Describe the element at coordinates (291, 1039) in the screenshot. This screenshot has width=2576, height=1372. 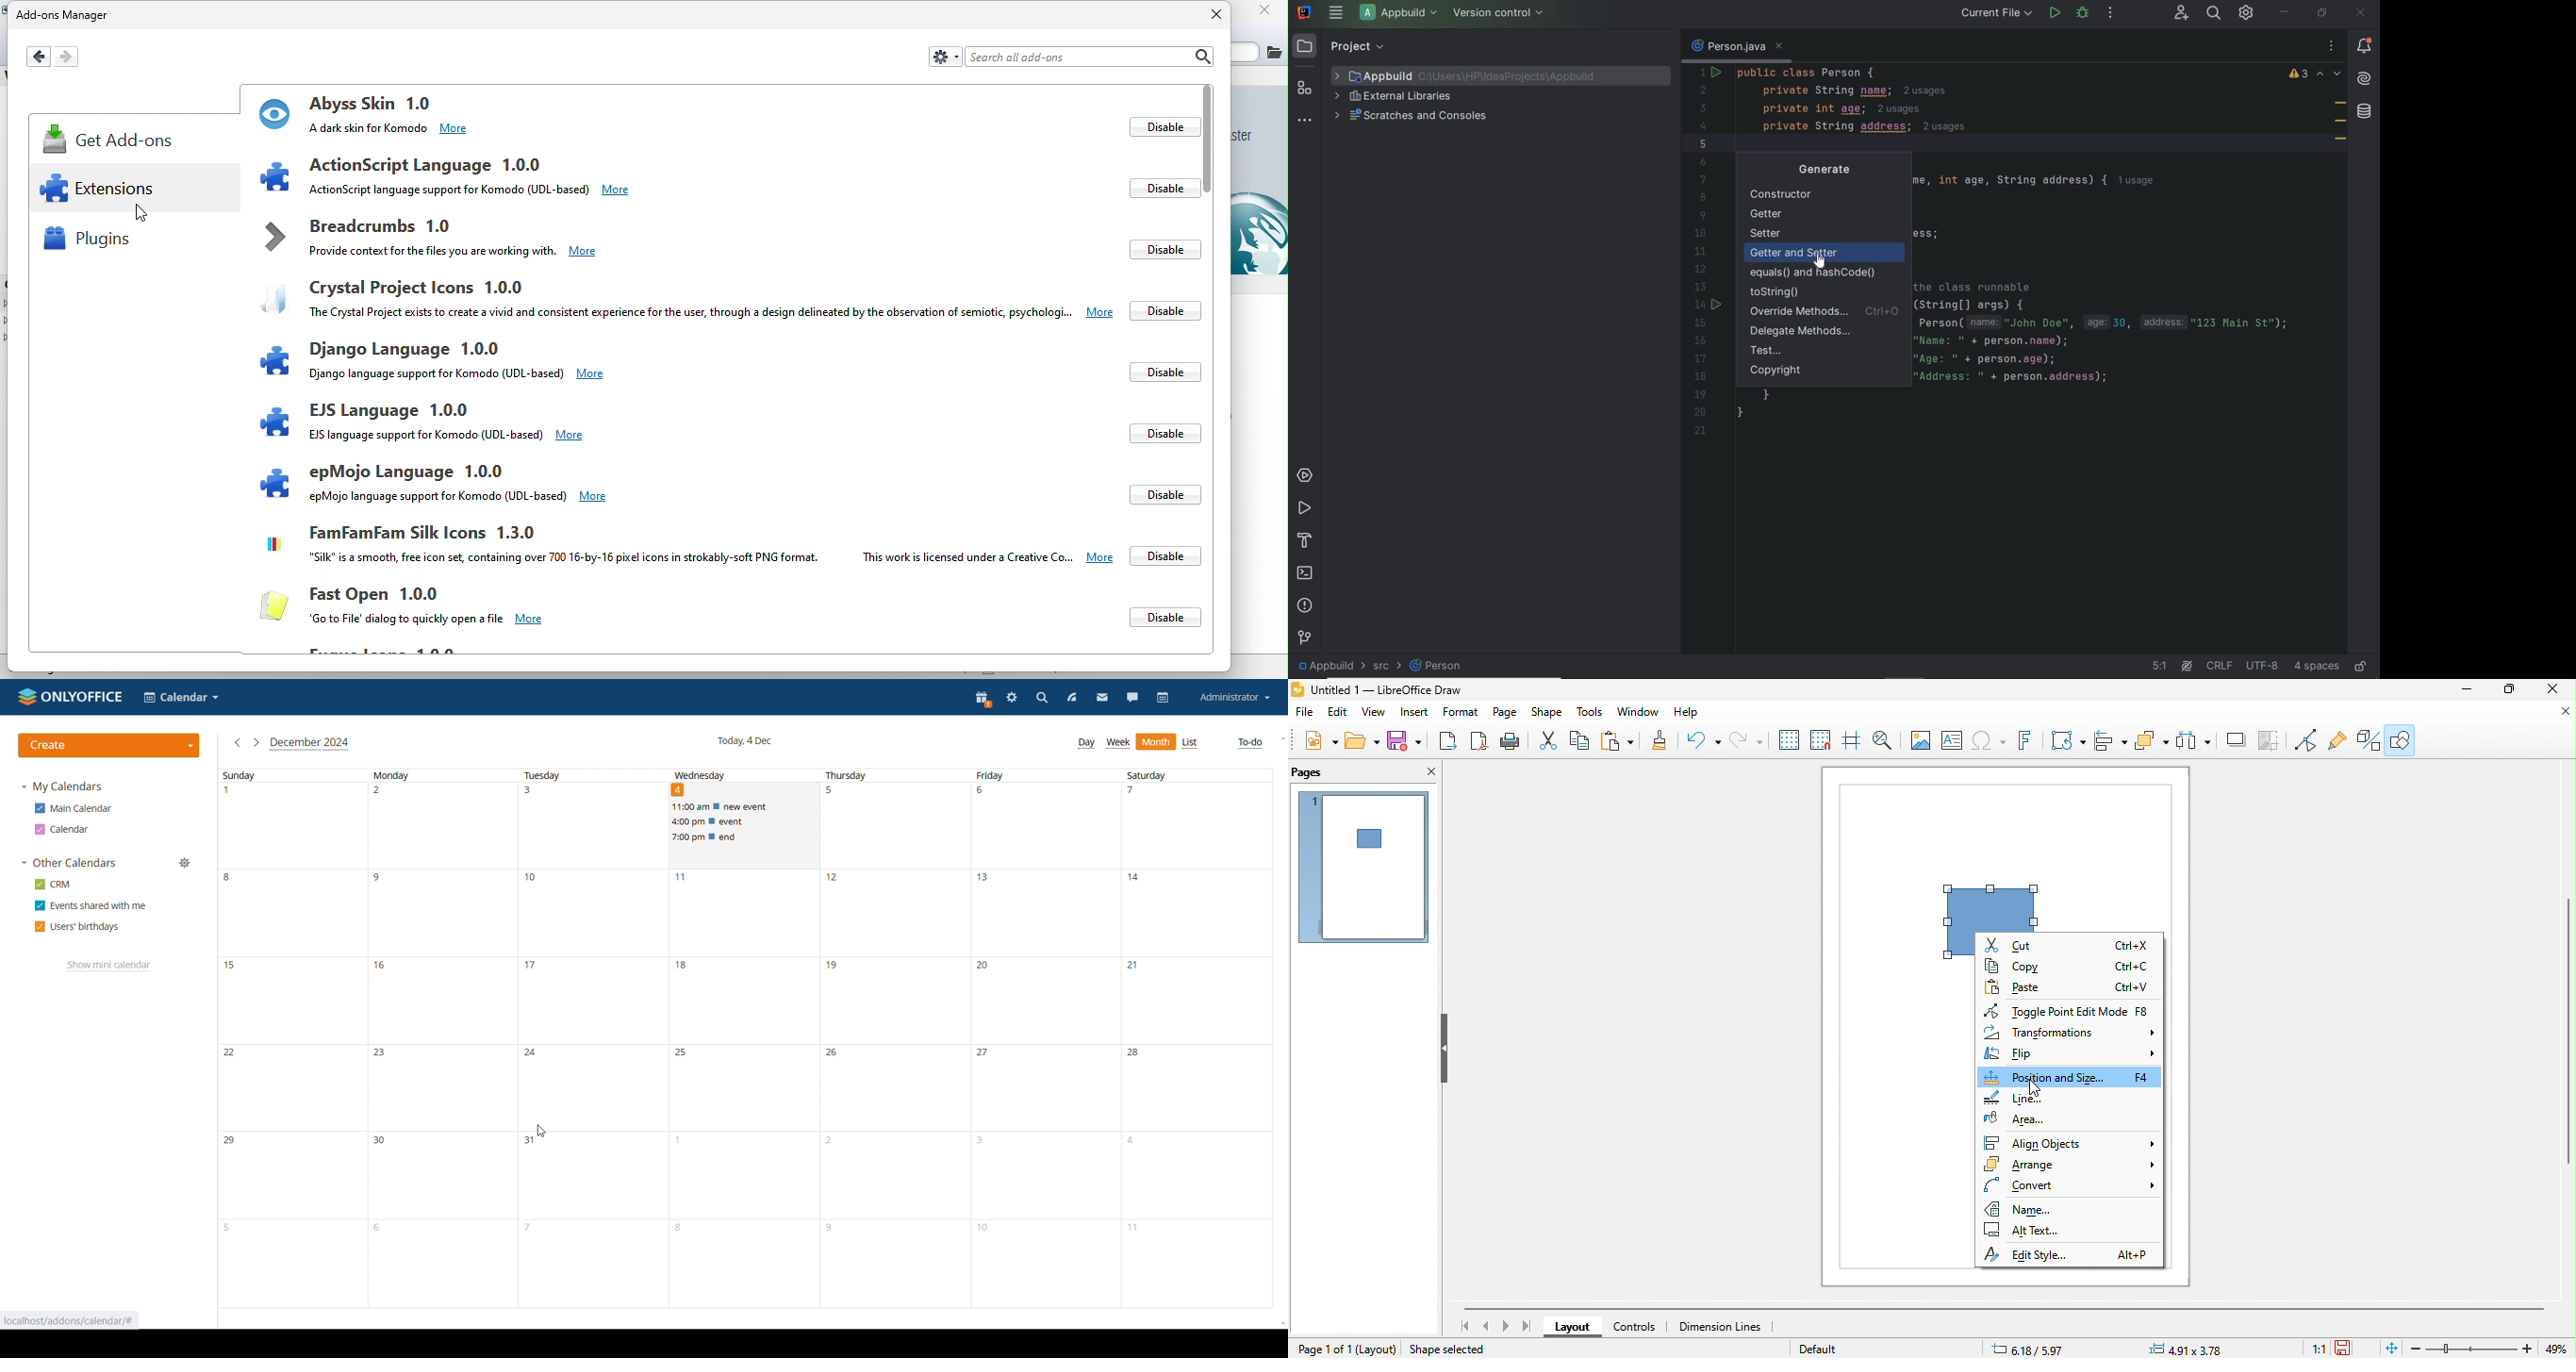
I see `sunday` at that location.